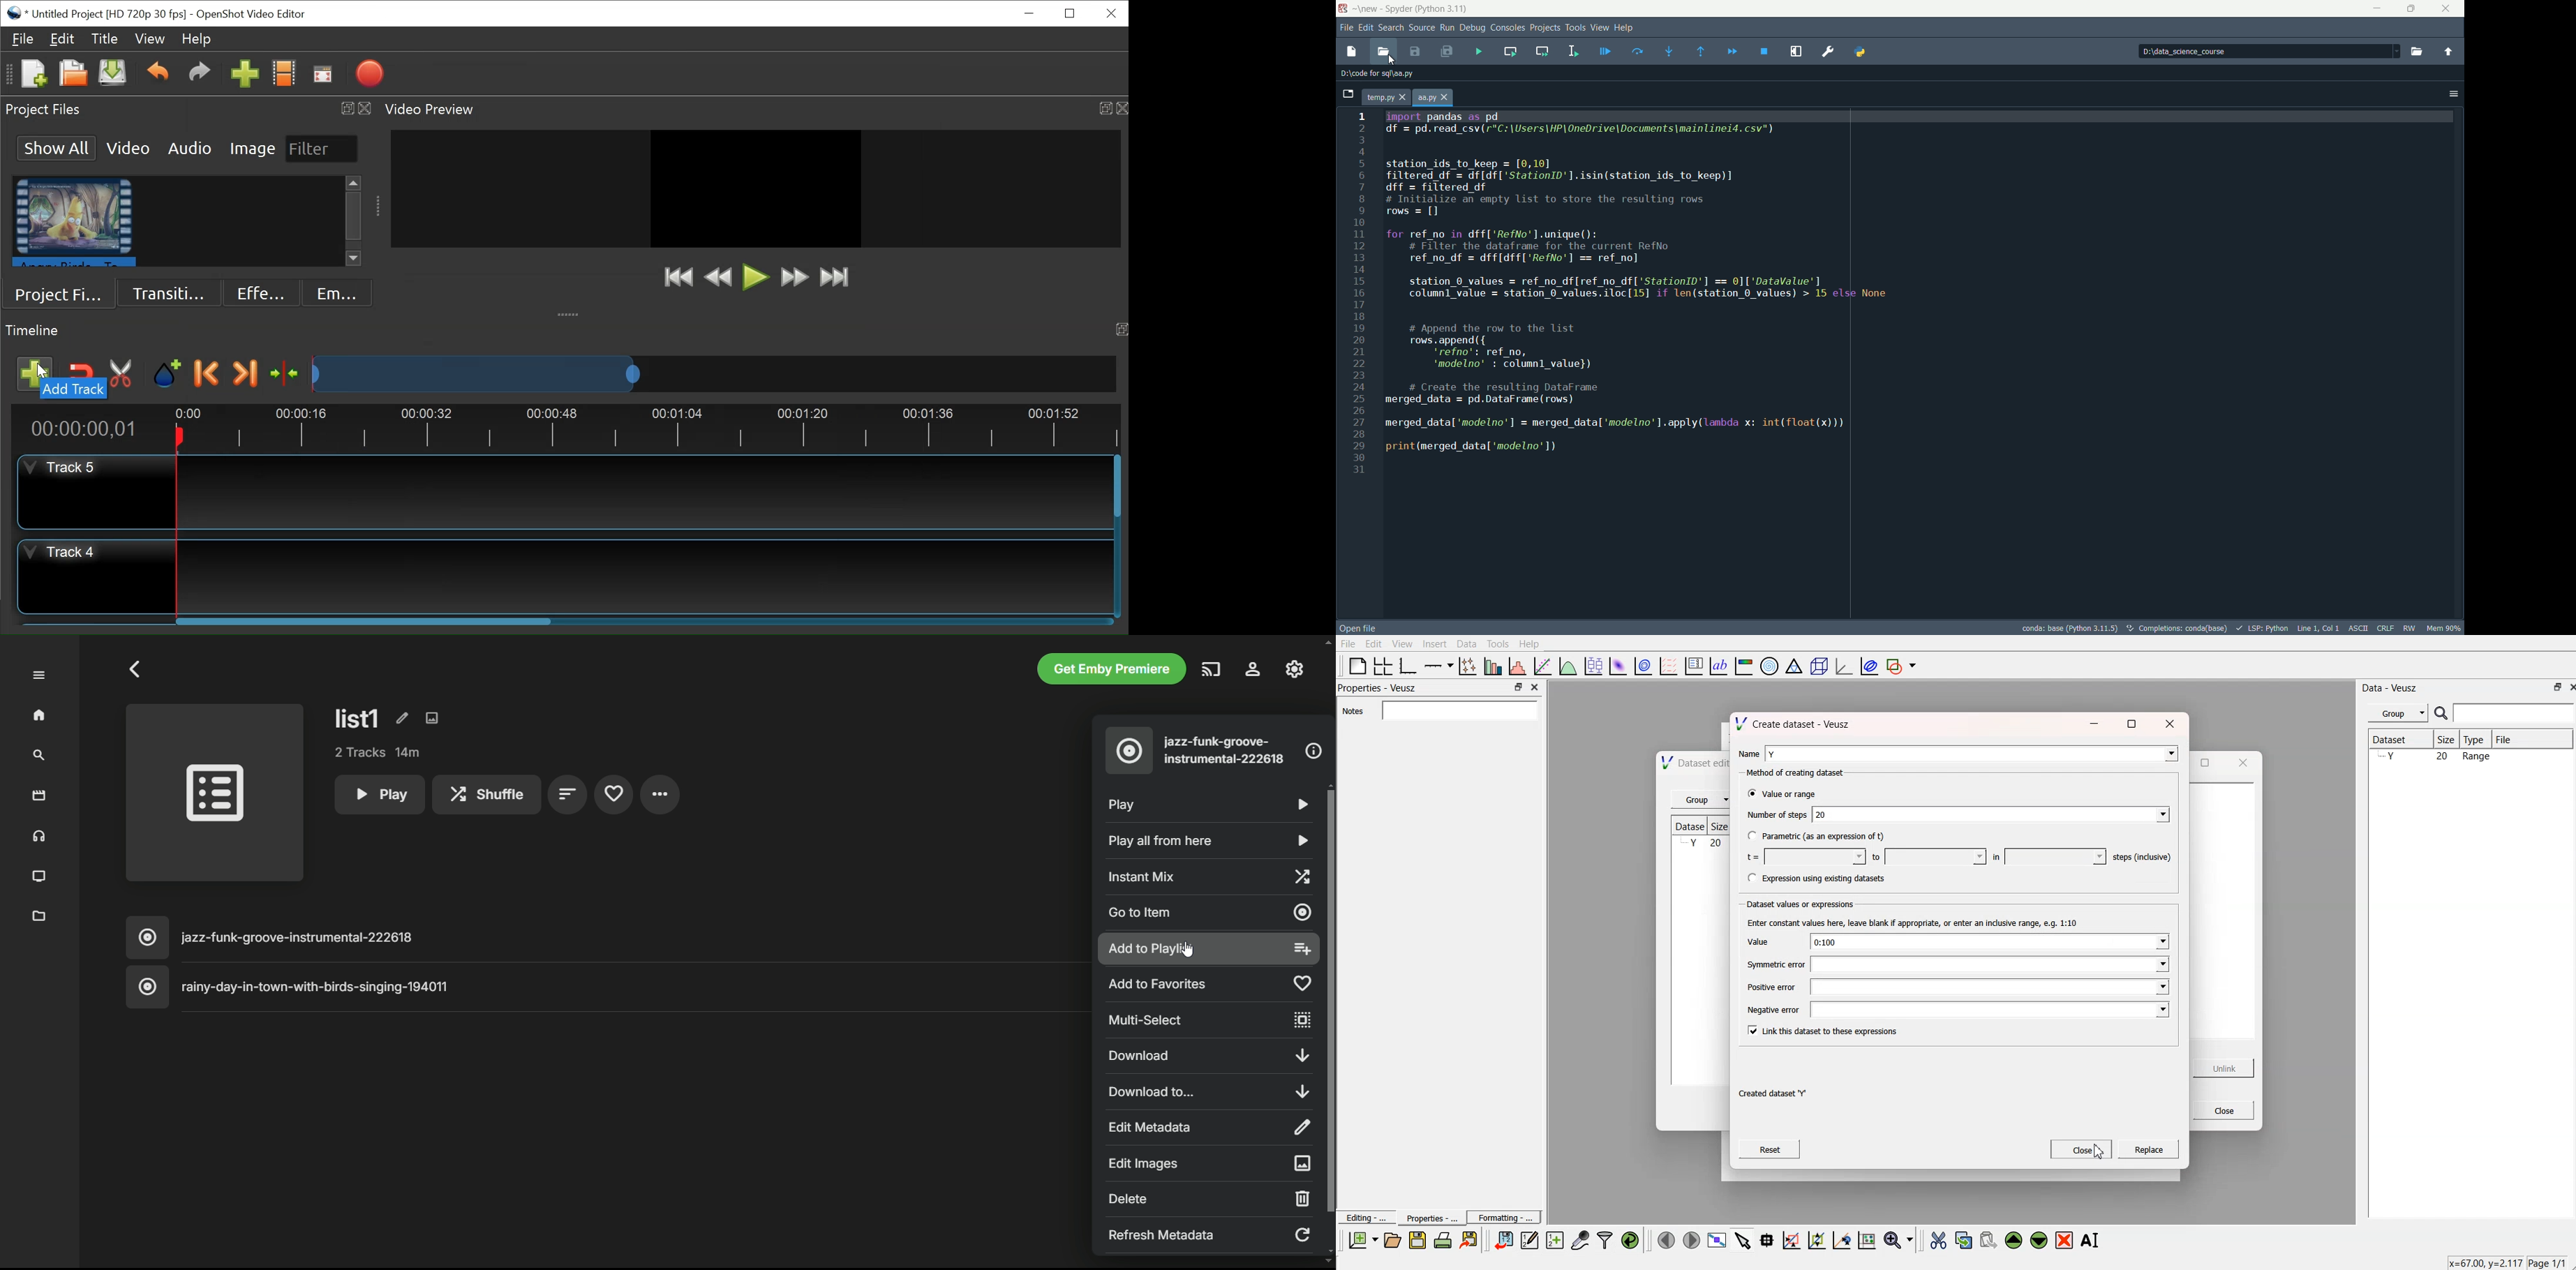 Image resolution: width=2576 pixels, height=1288 pixels. What do you see at coordinates (1366, 8) in the screenshot?
I see `~\new ~` at bounding box center [1366, 8].